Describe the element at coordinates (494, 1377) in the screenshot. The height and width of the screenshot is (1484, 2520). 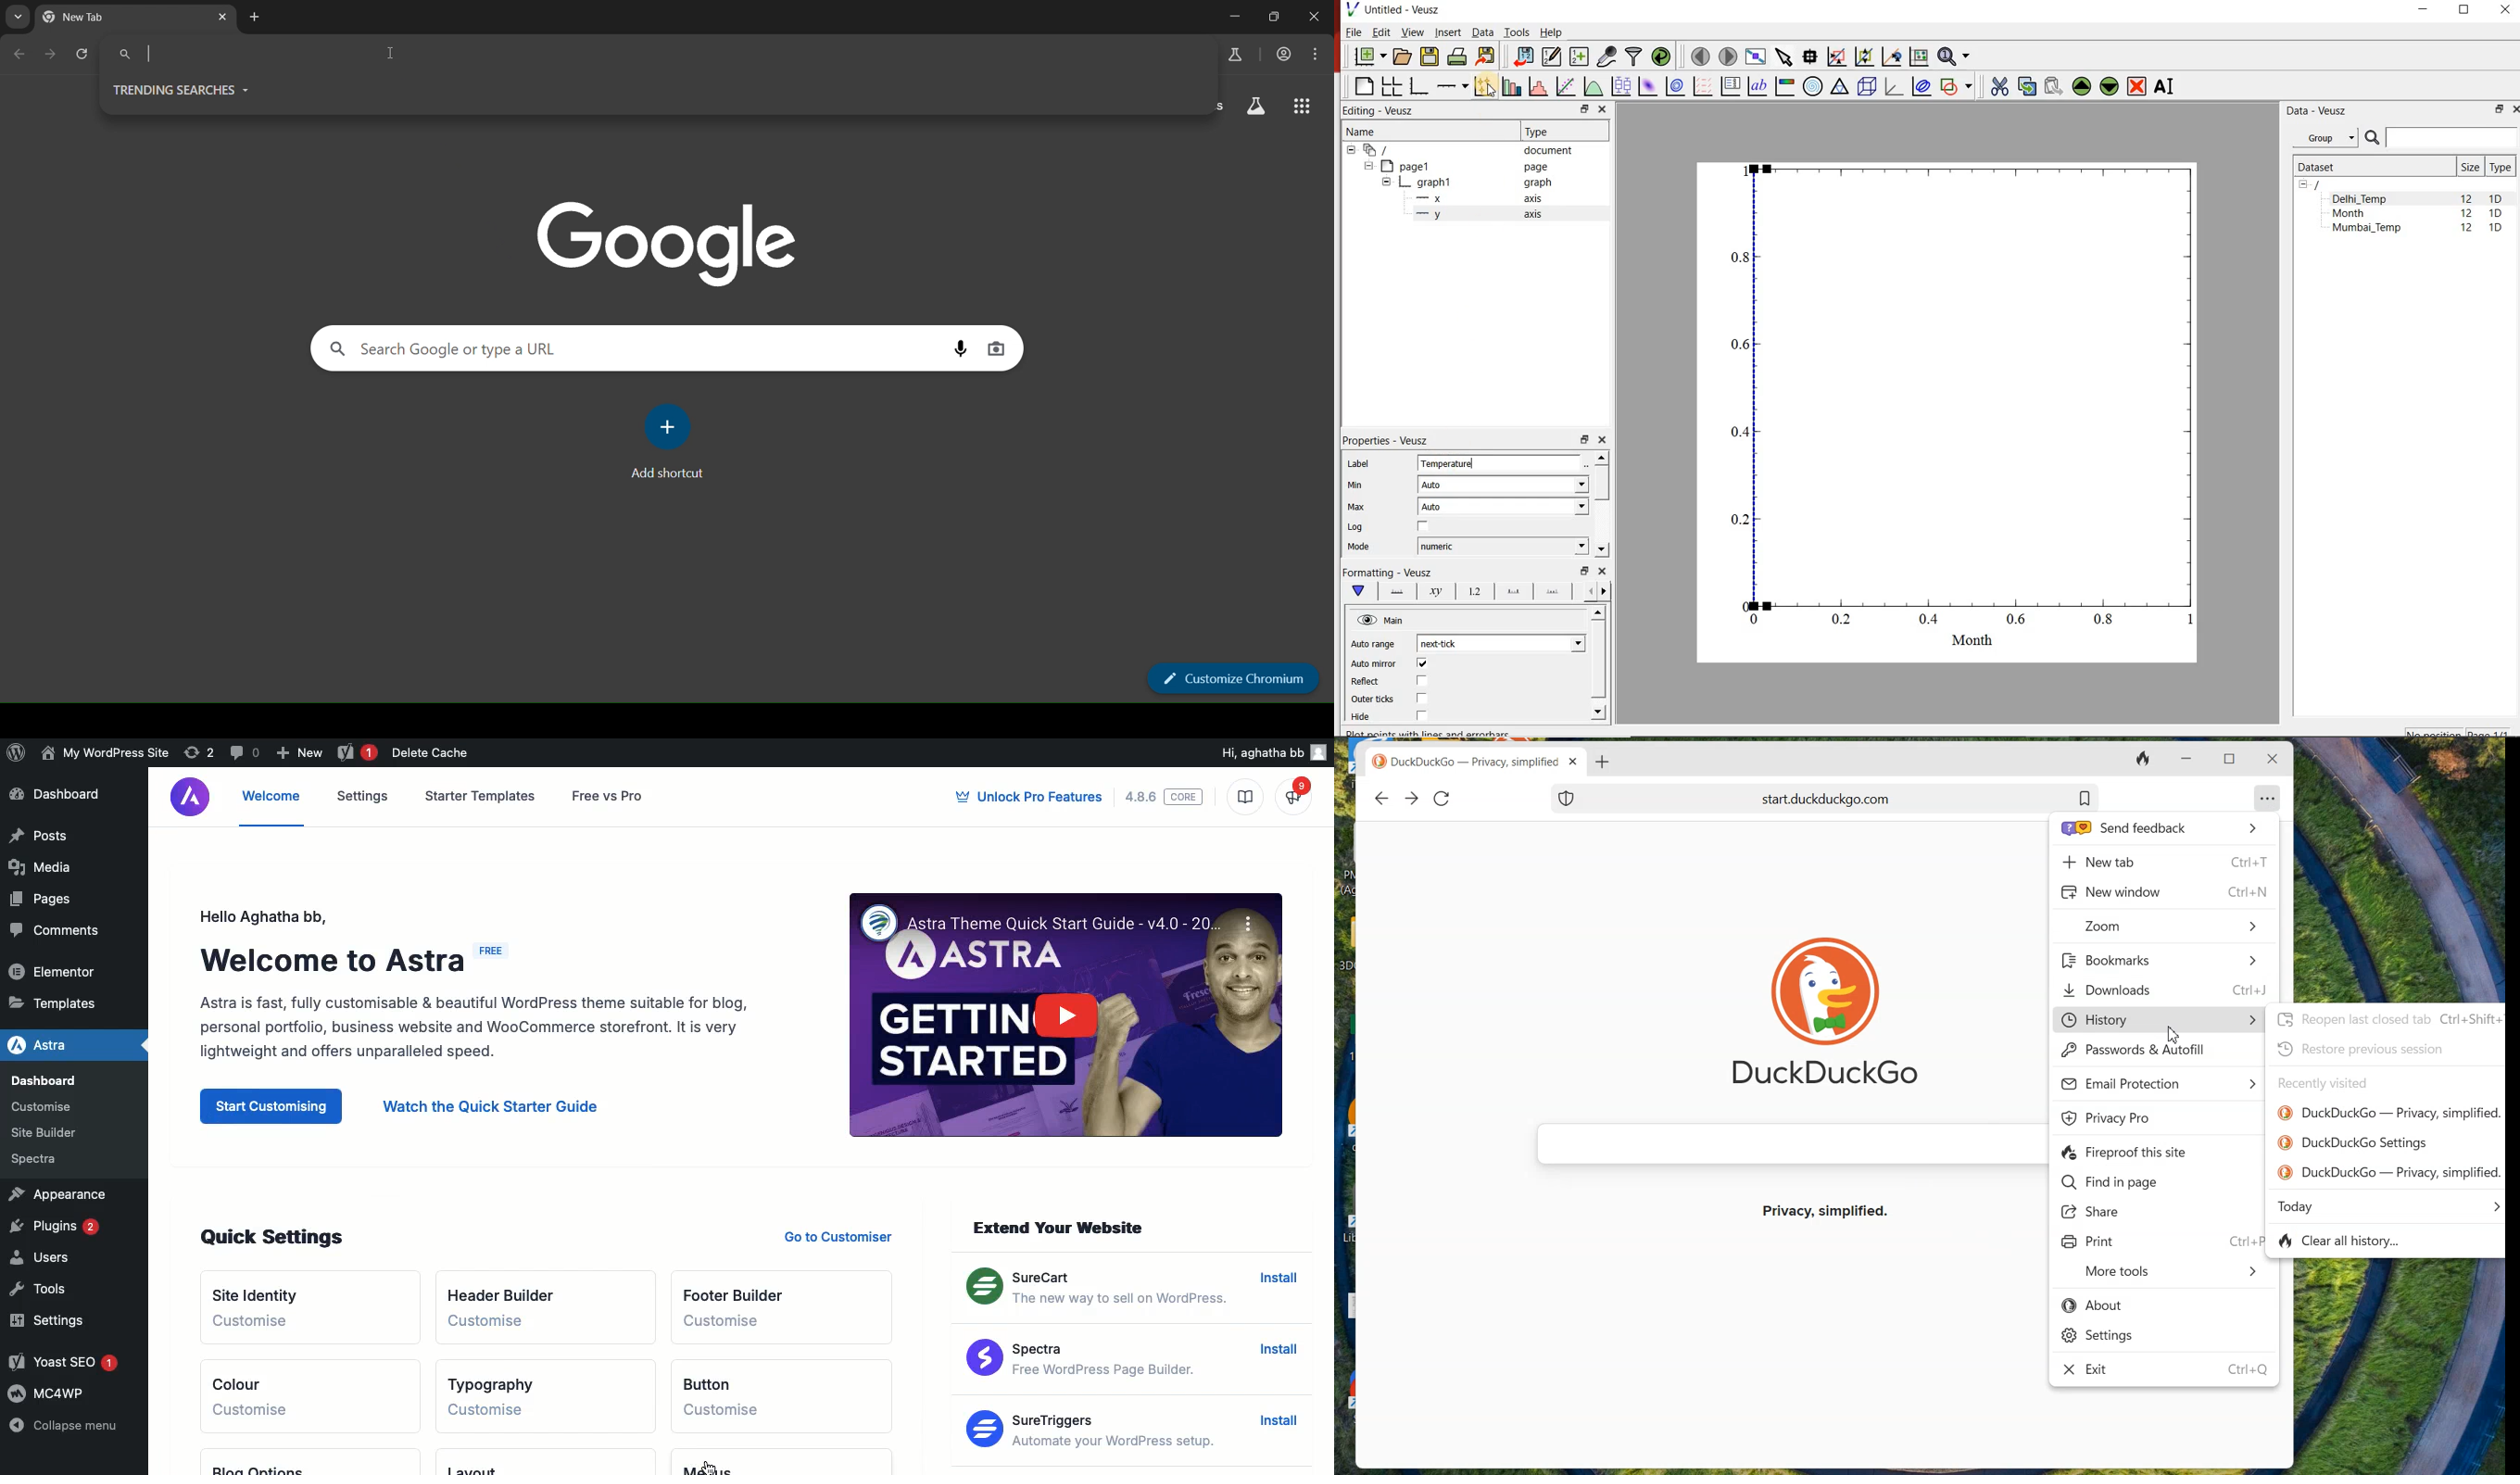
I see `Typography` at that location.